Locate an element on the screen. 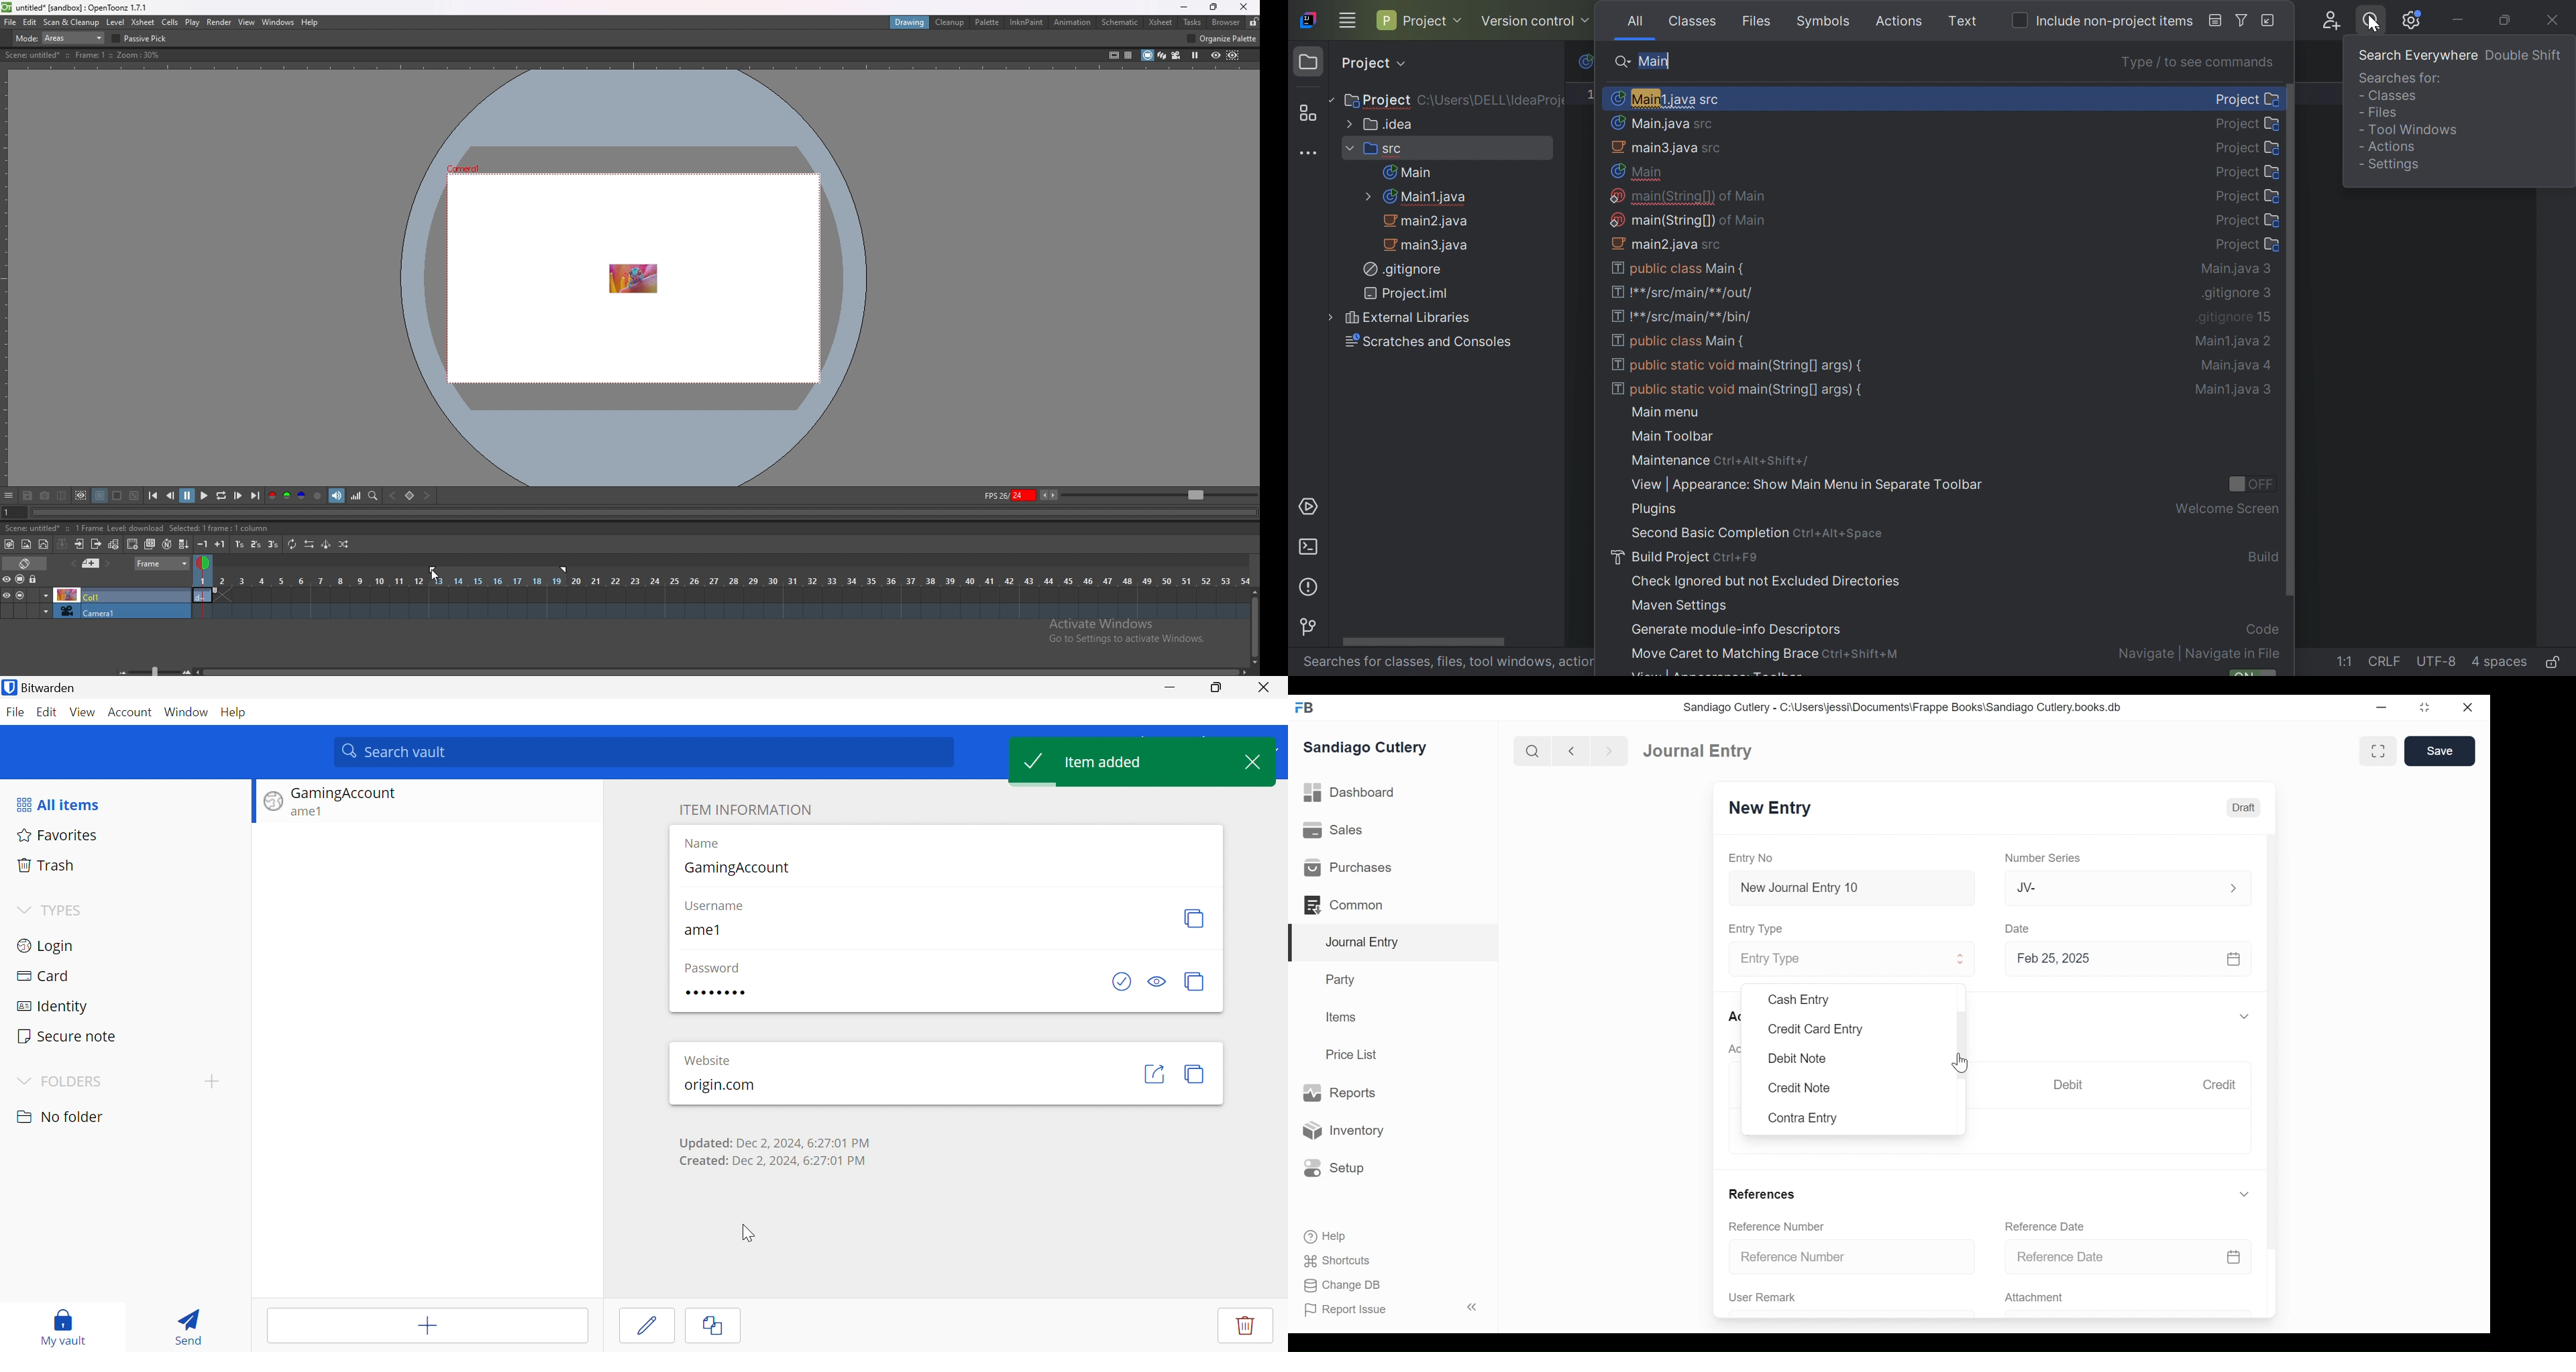 Image resolution: width=2576 pixels, height=1372 pixels. Cash Entry is located at coordinates (1798, 999).